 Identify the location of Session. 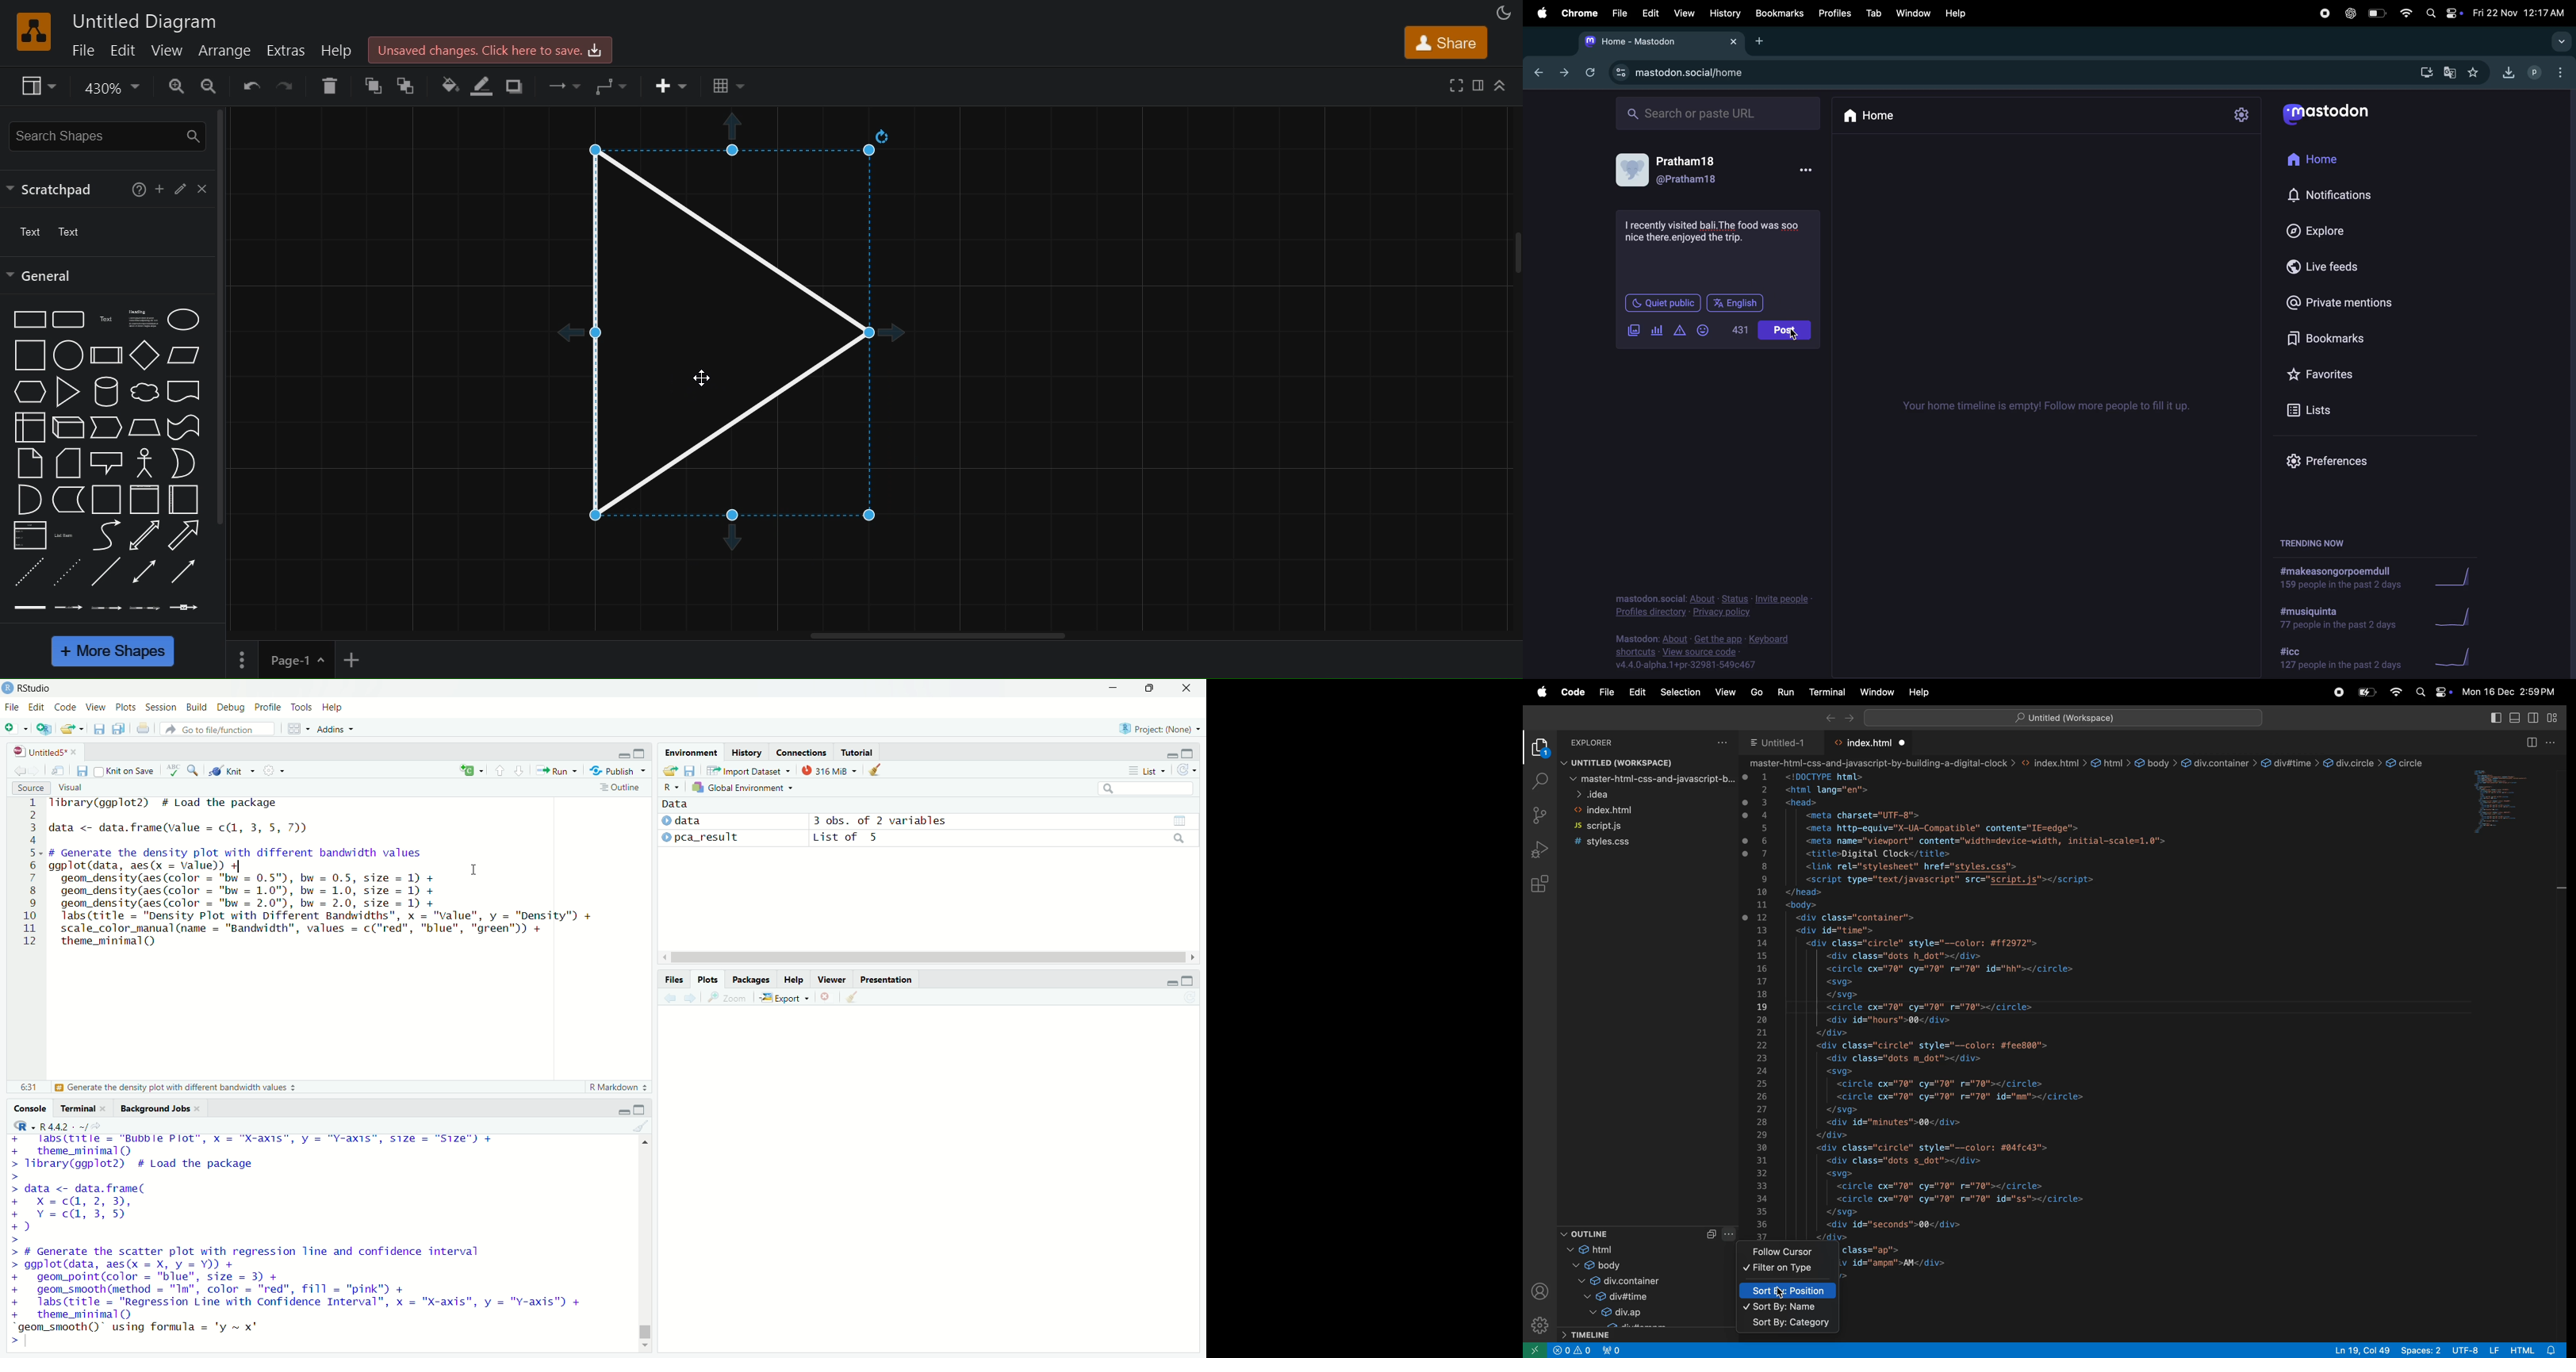
(160, 707).